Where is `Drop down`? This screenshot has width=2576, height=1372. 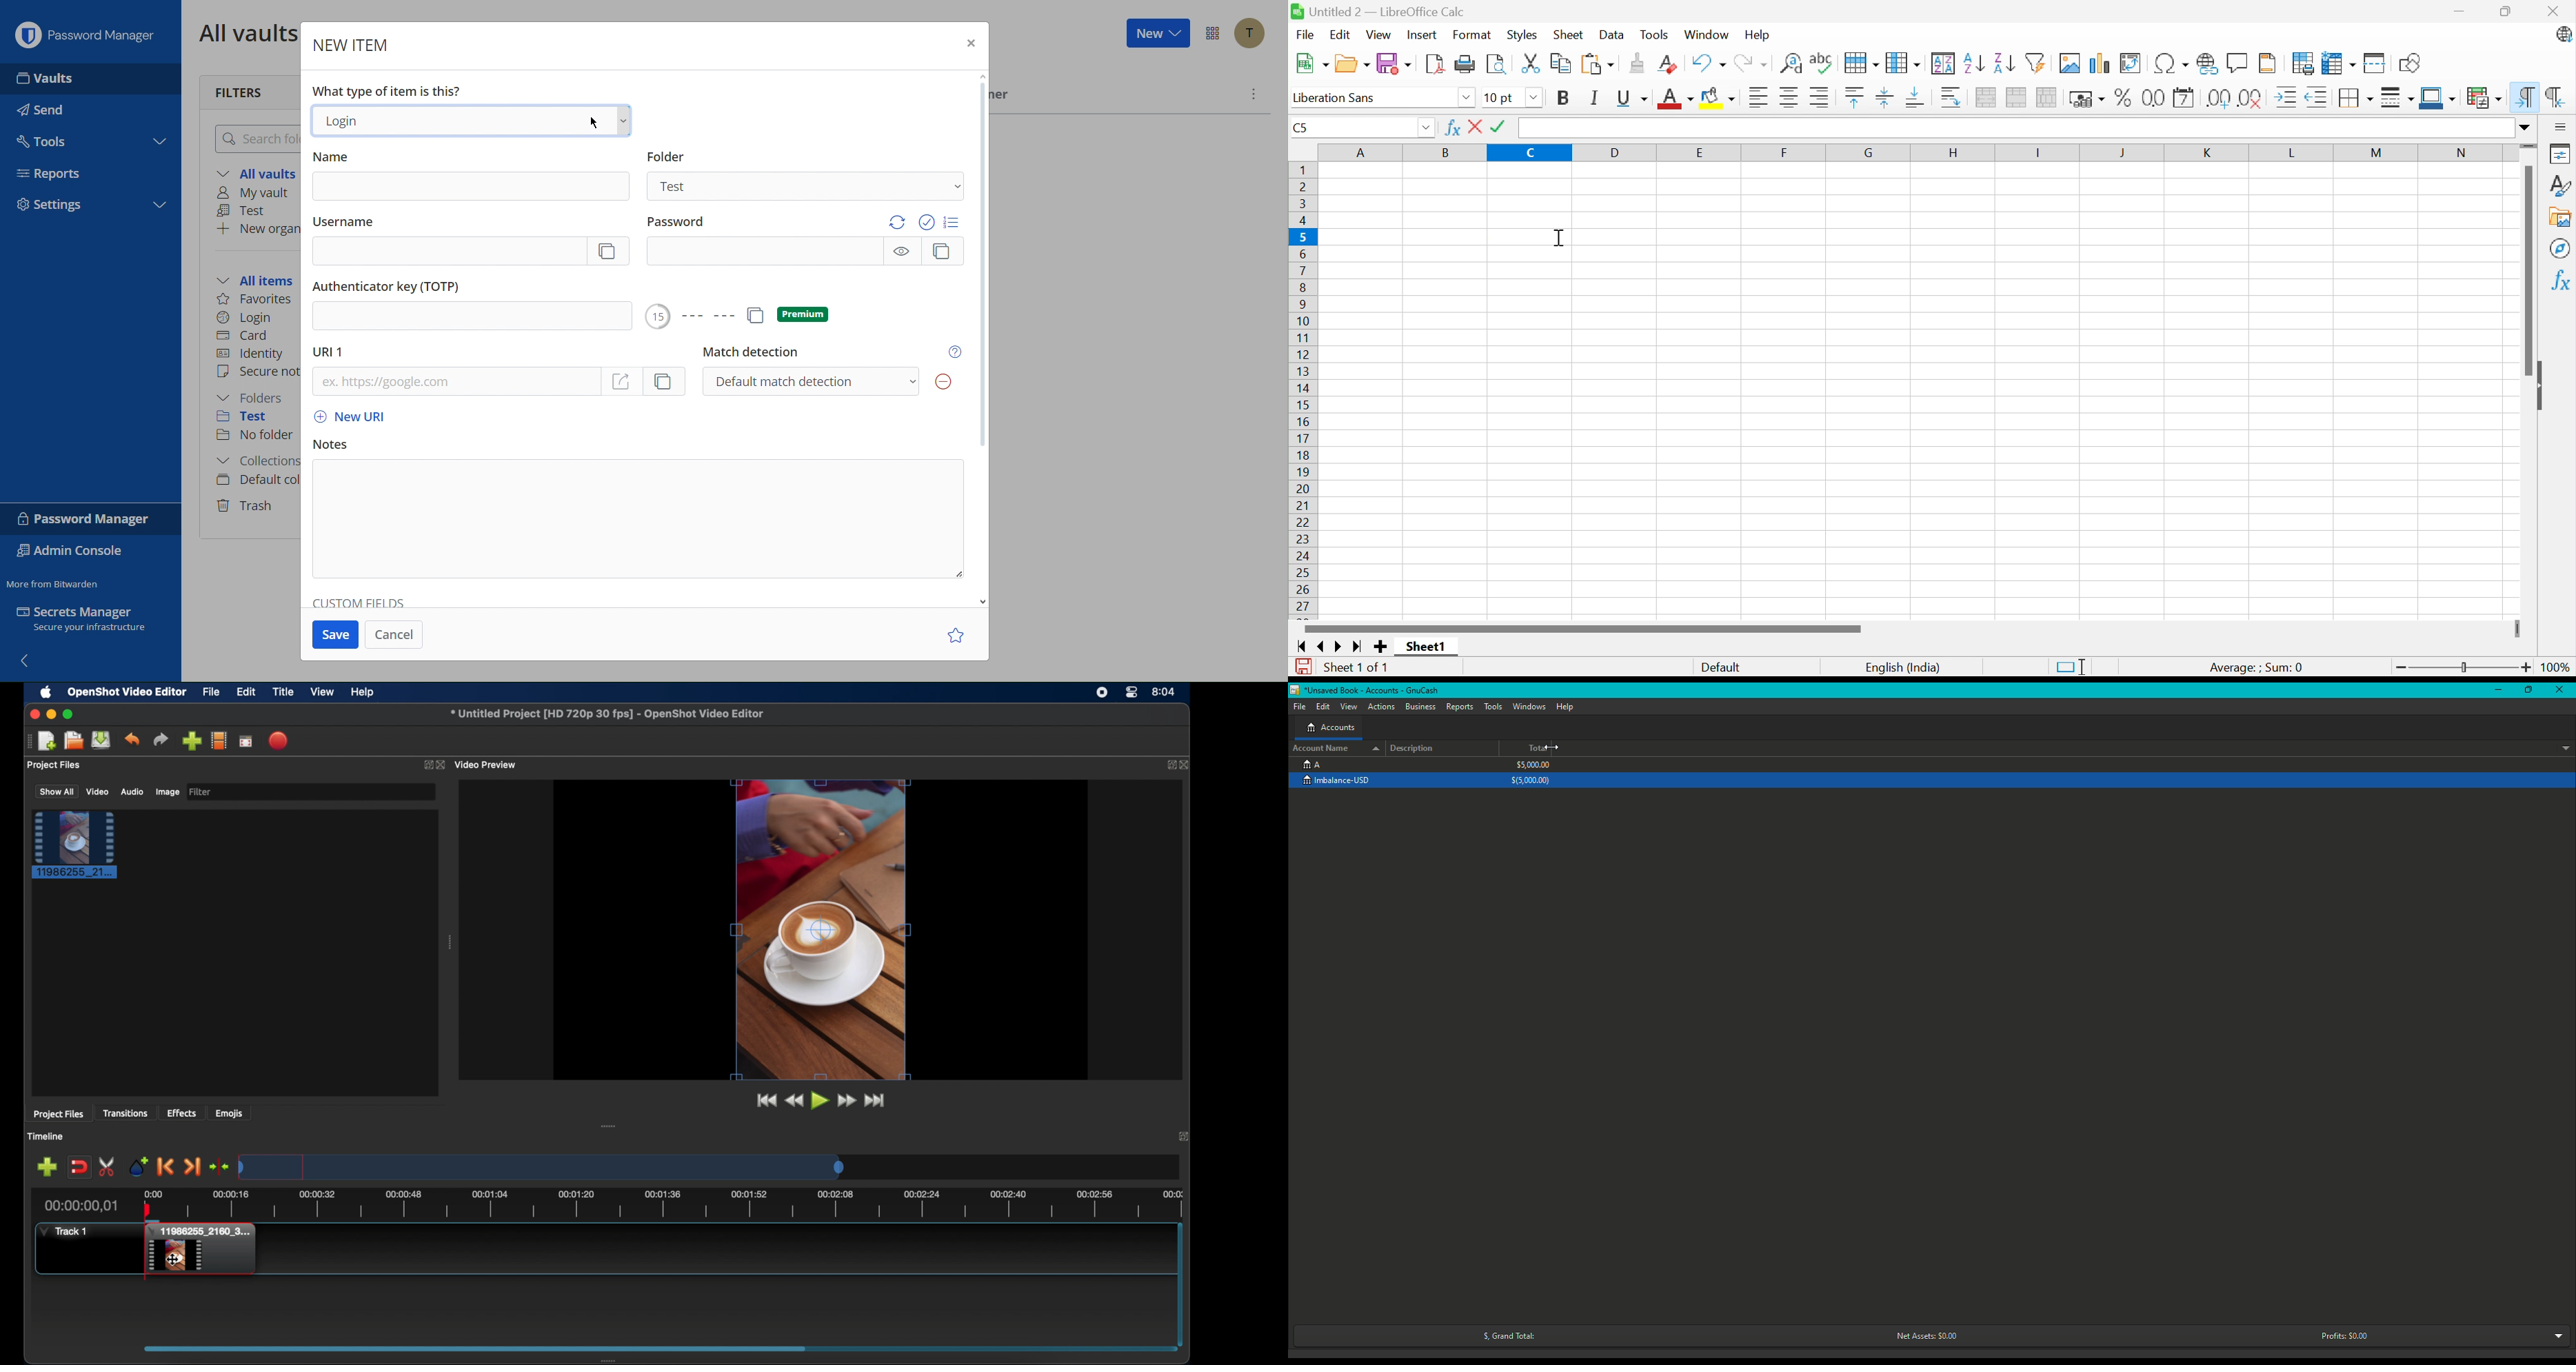 Drop down is located at coordinates (1467, 99).